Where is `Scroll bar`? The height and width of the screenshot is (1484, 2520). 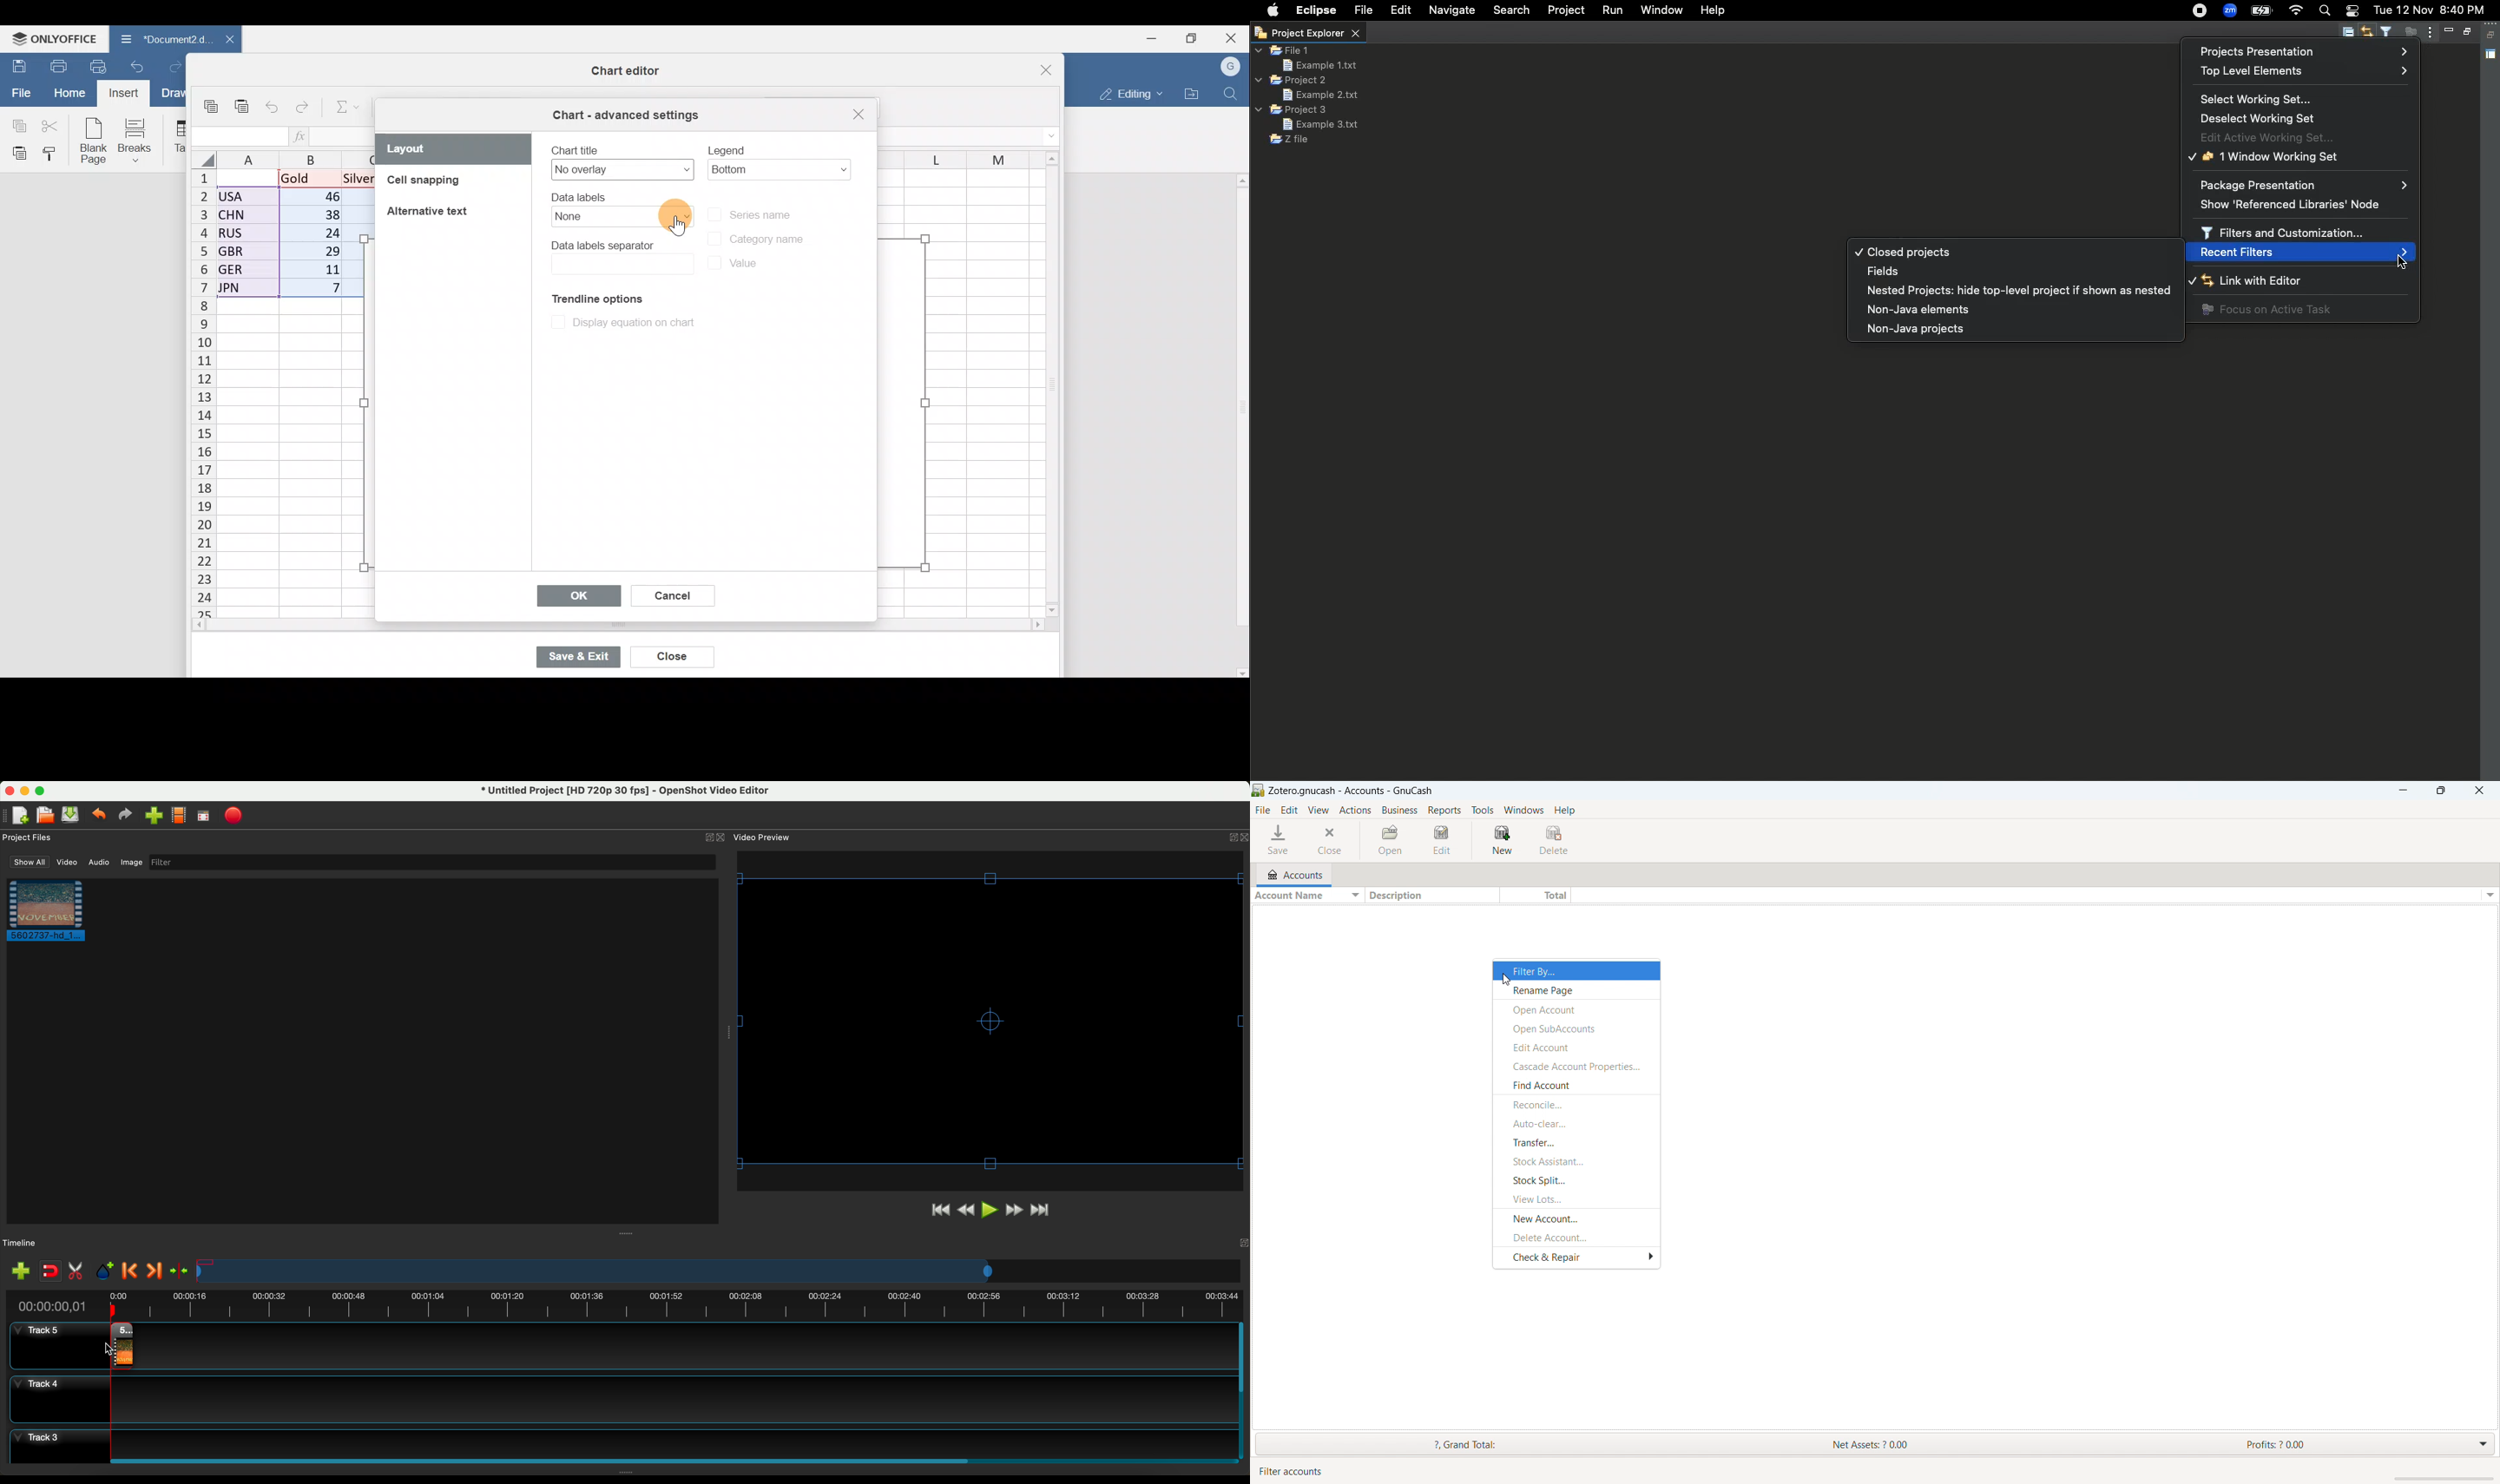
Scroll bar is located at coordinates (1238, 420).